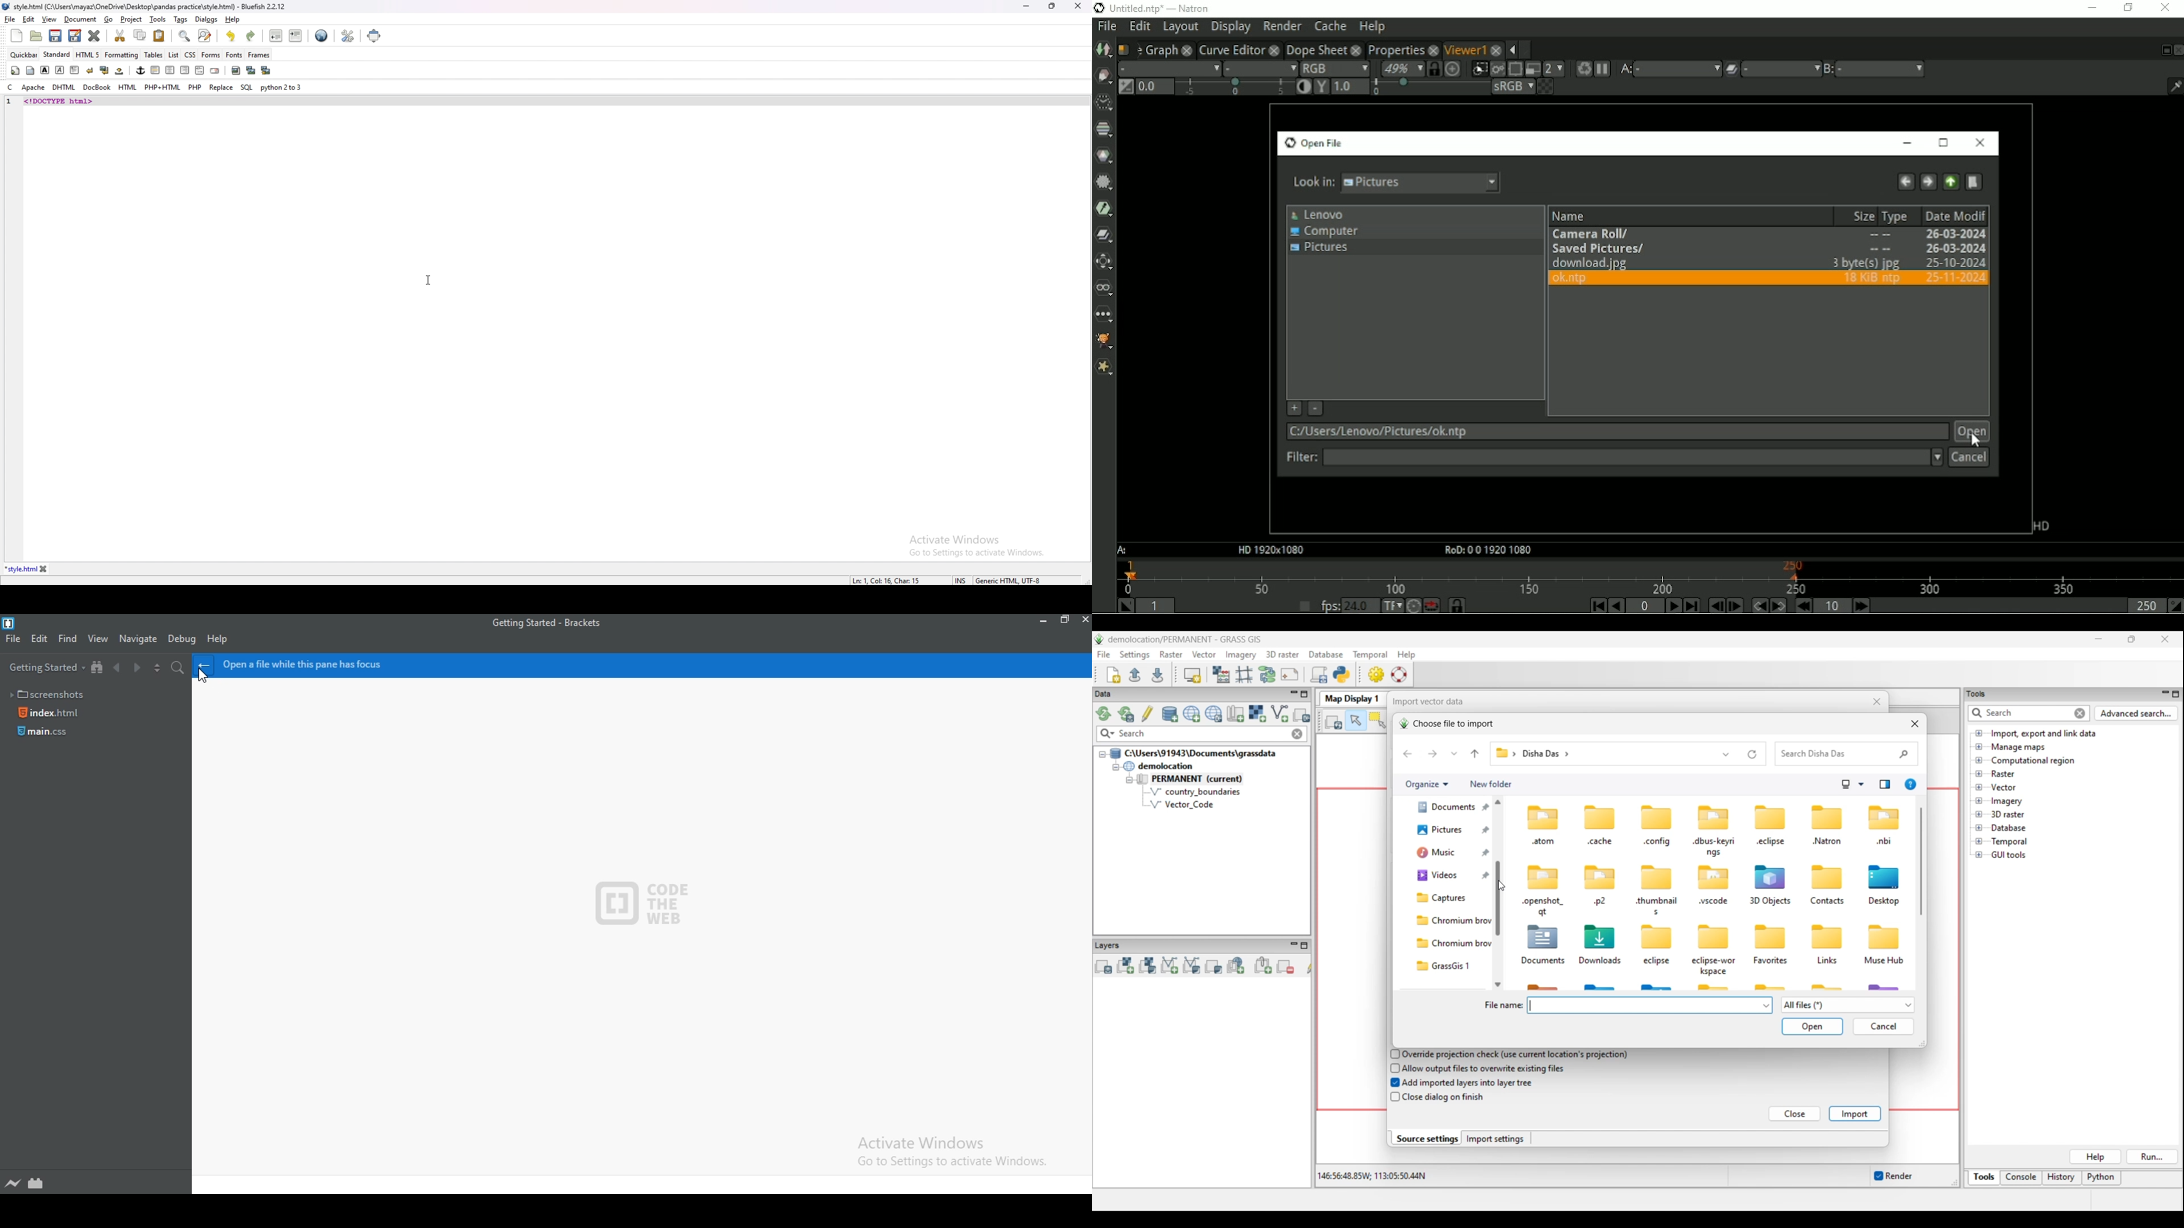  What do you see at coordinates (347, 35) in the screenshot?
I see `edit preference` at bounding box center [347, 35].